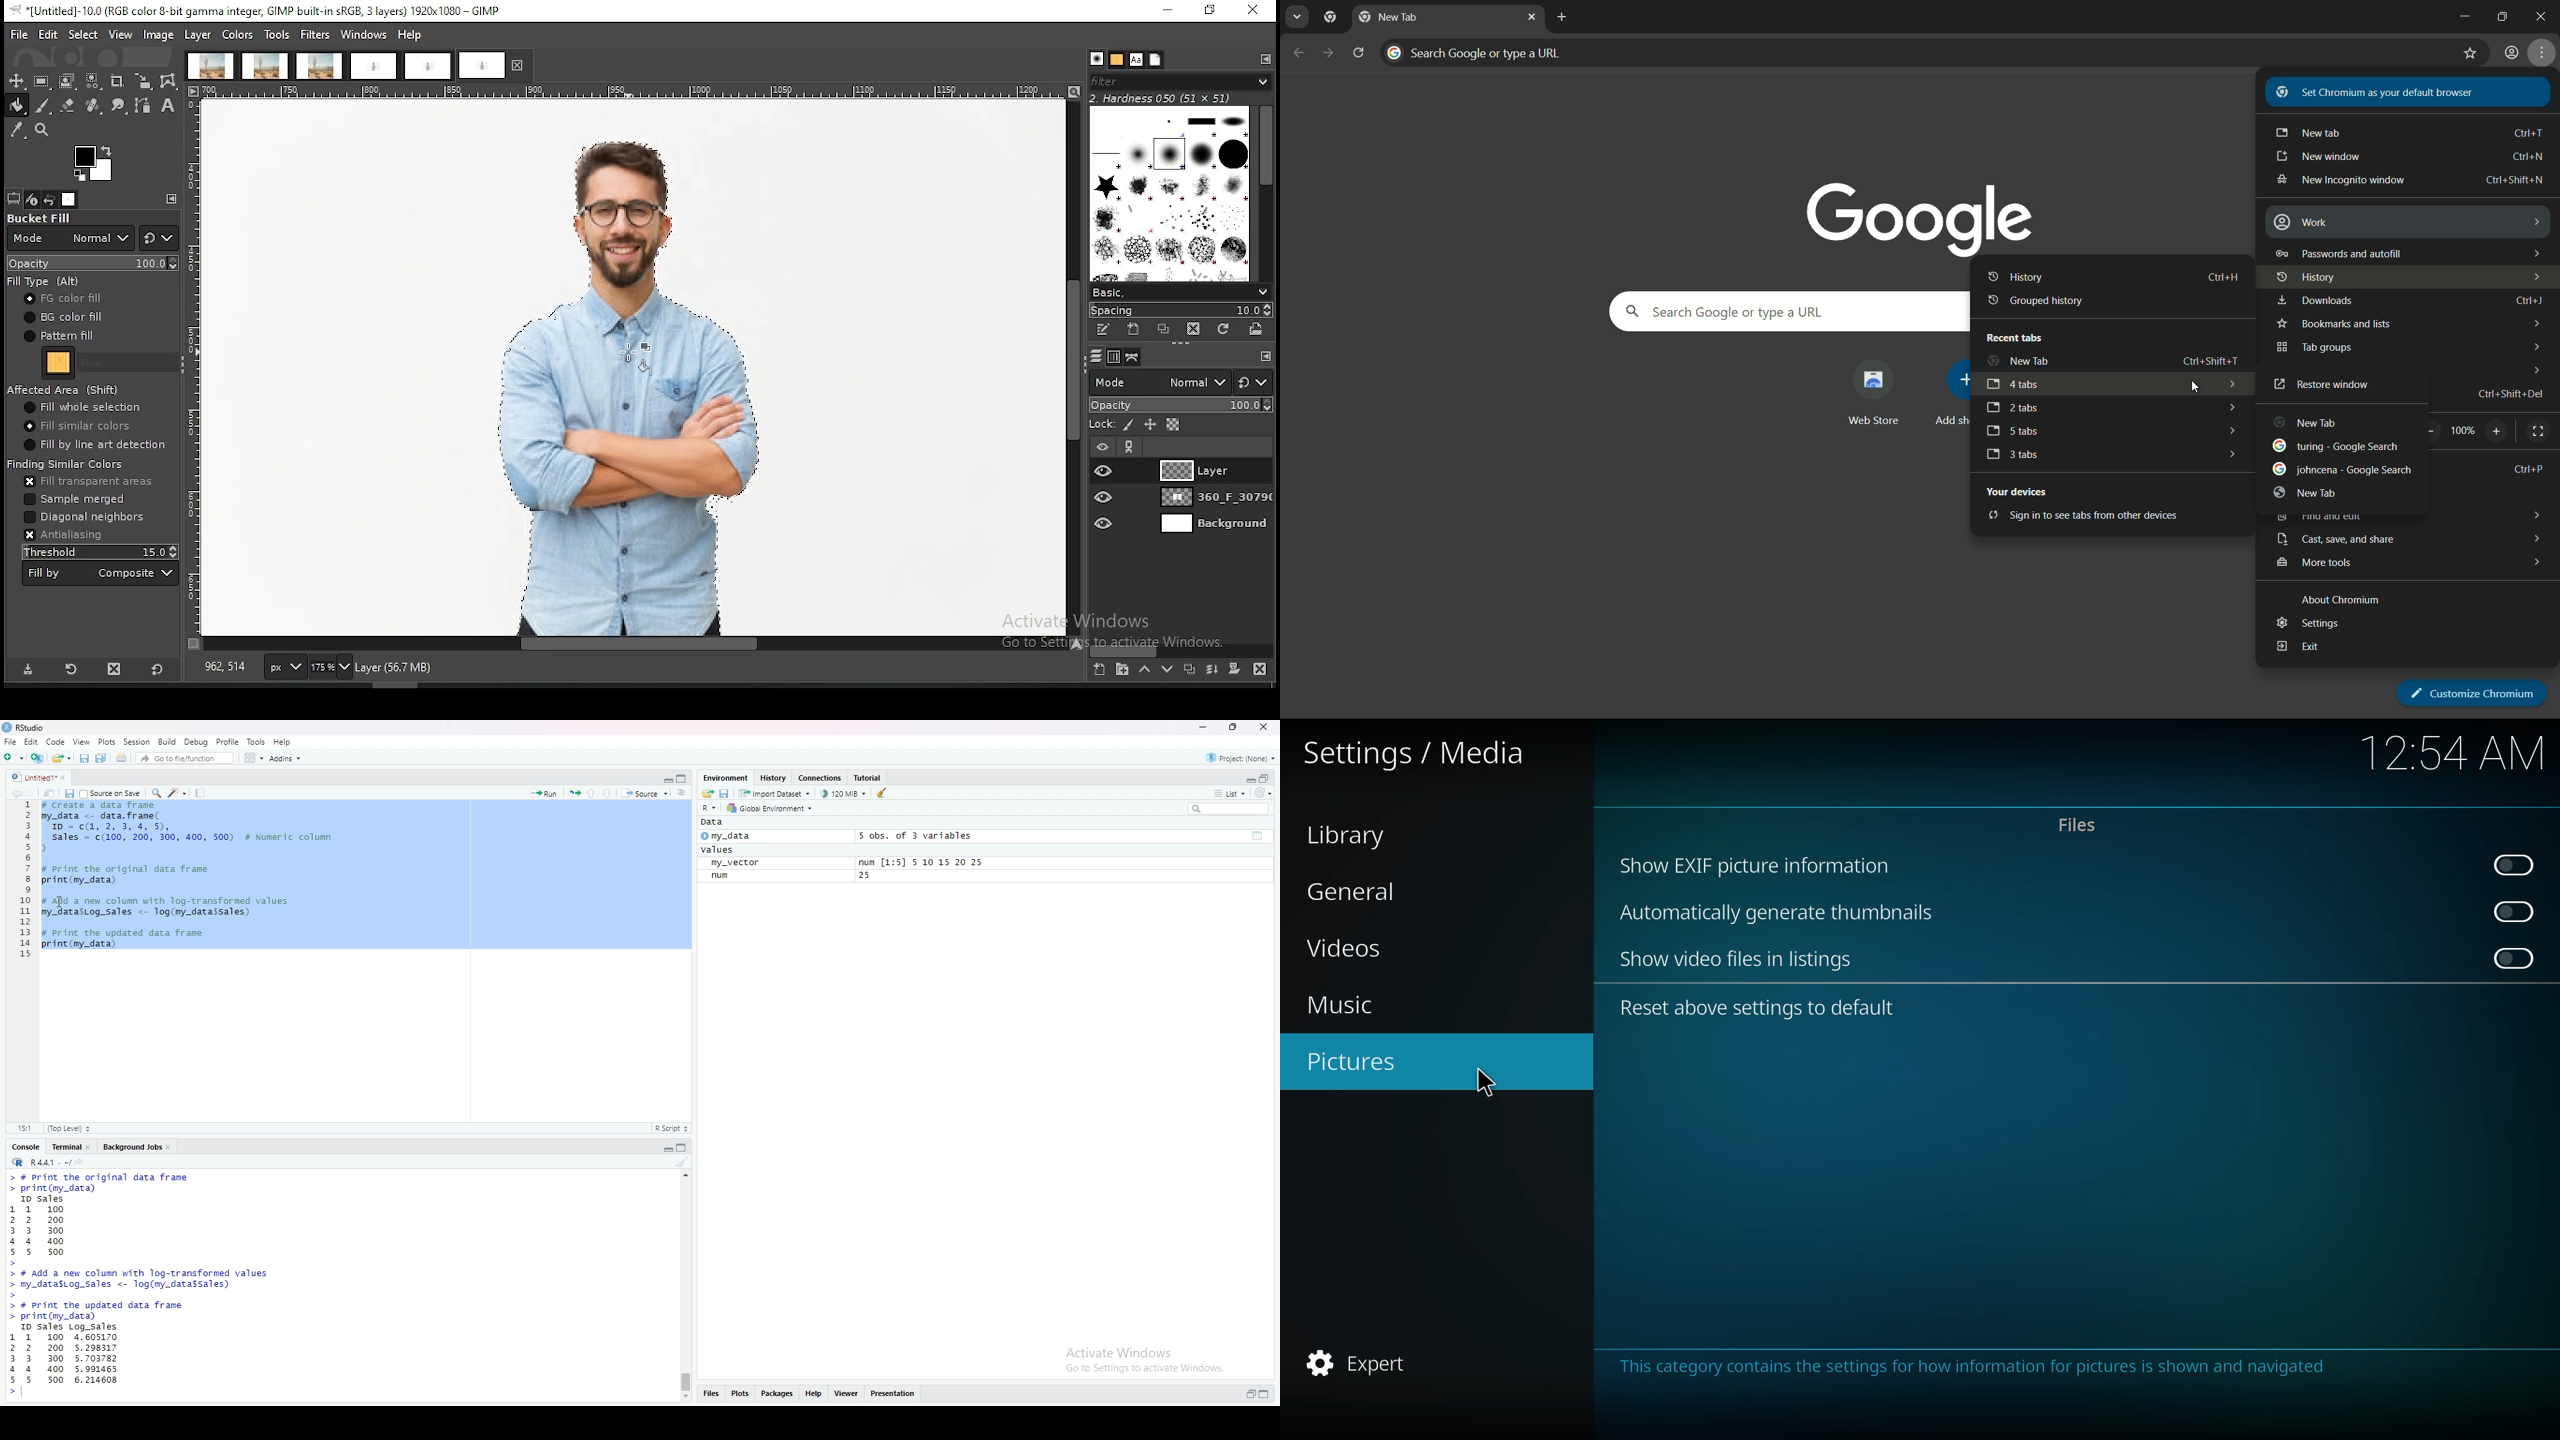 Image resolution: width=2576 pixels, height=1456 pixels. What do you see at coordinates (285, 758) in the screenshot?
I see `addins` at bounding box center [285, 758].